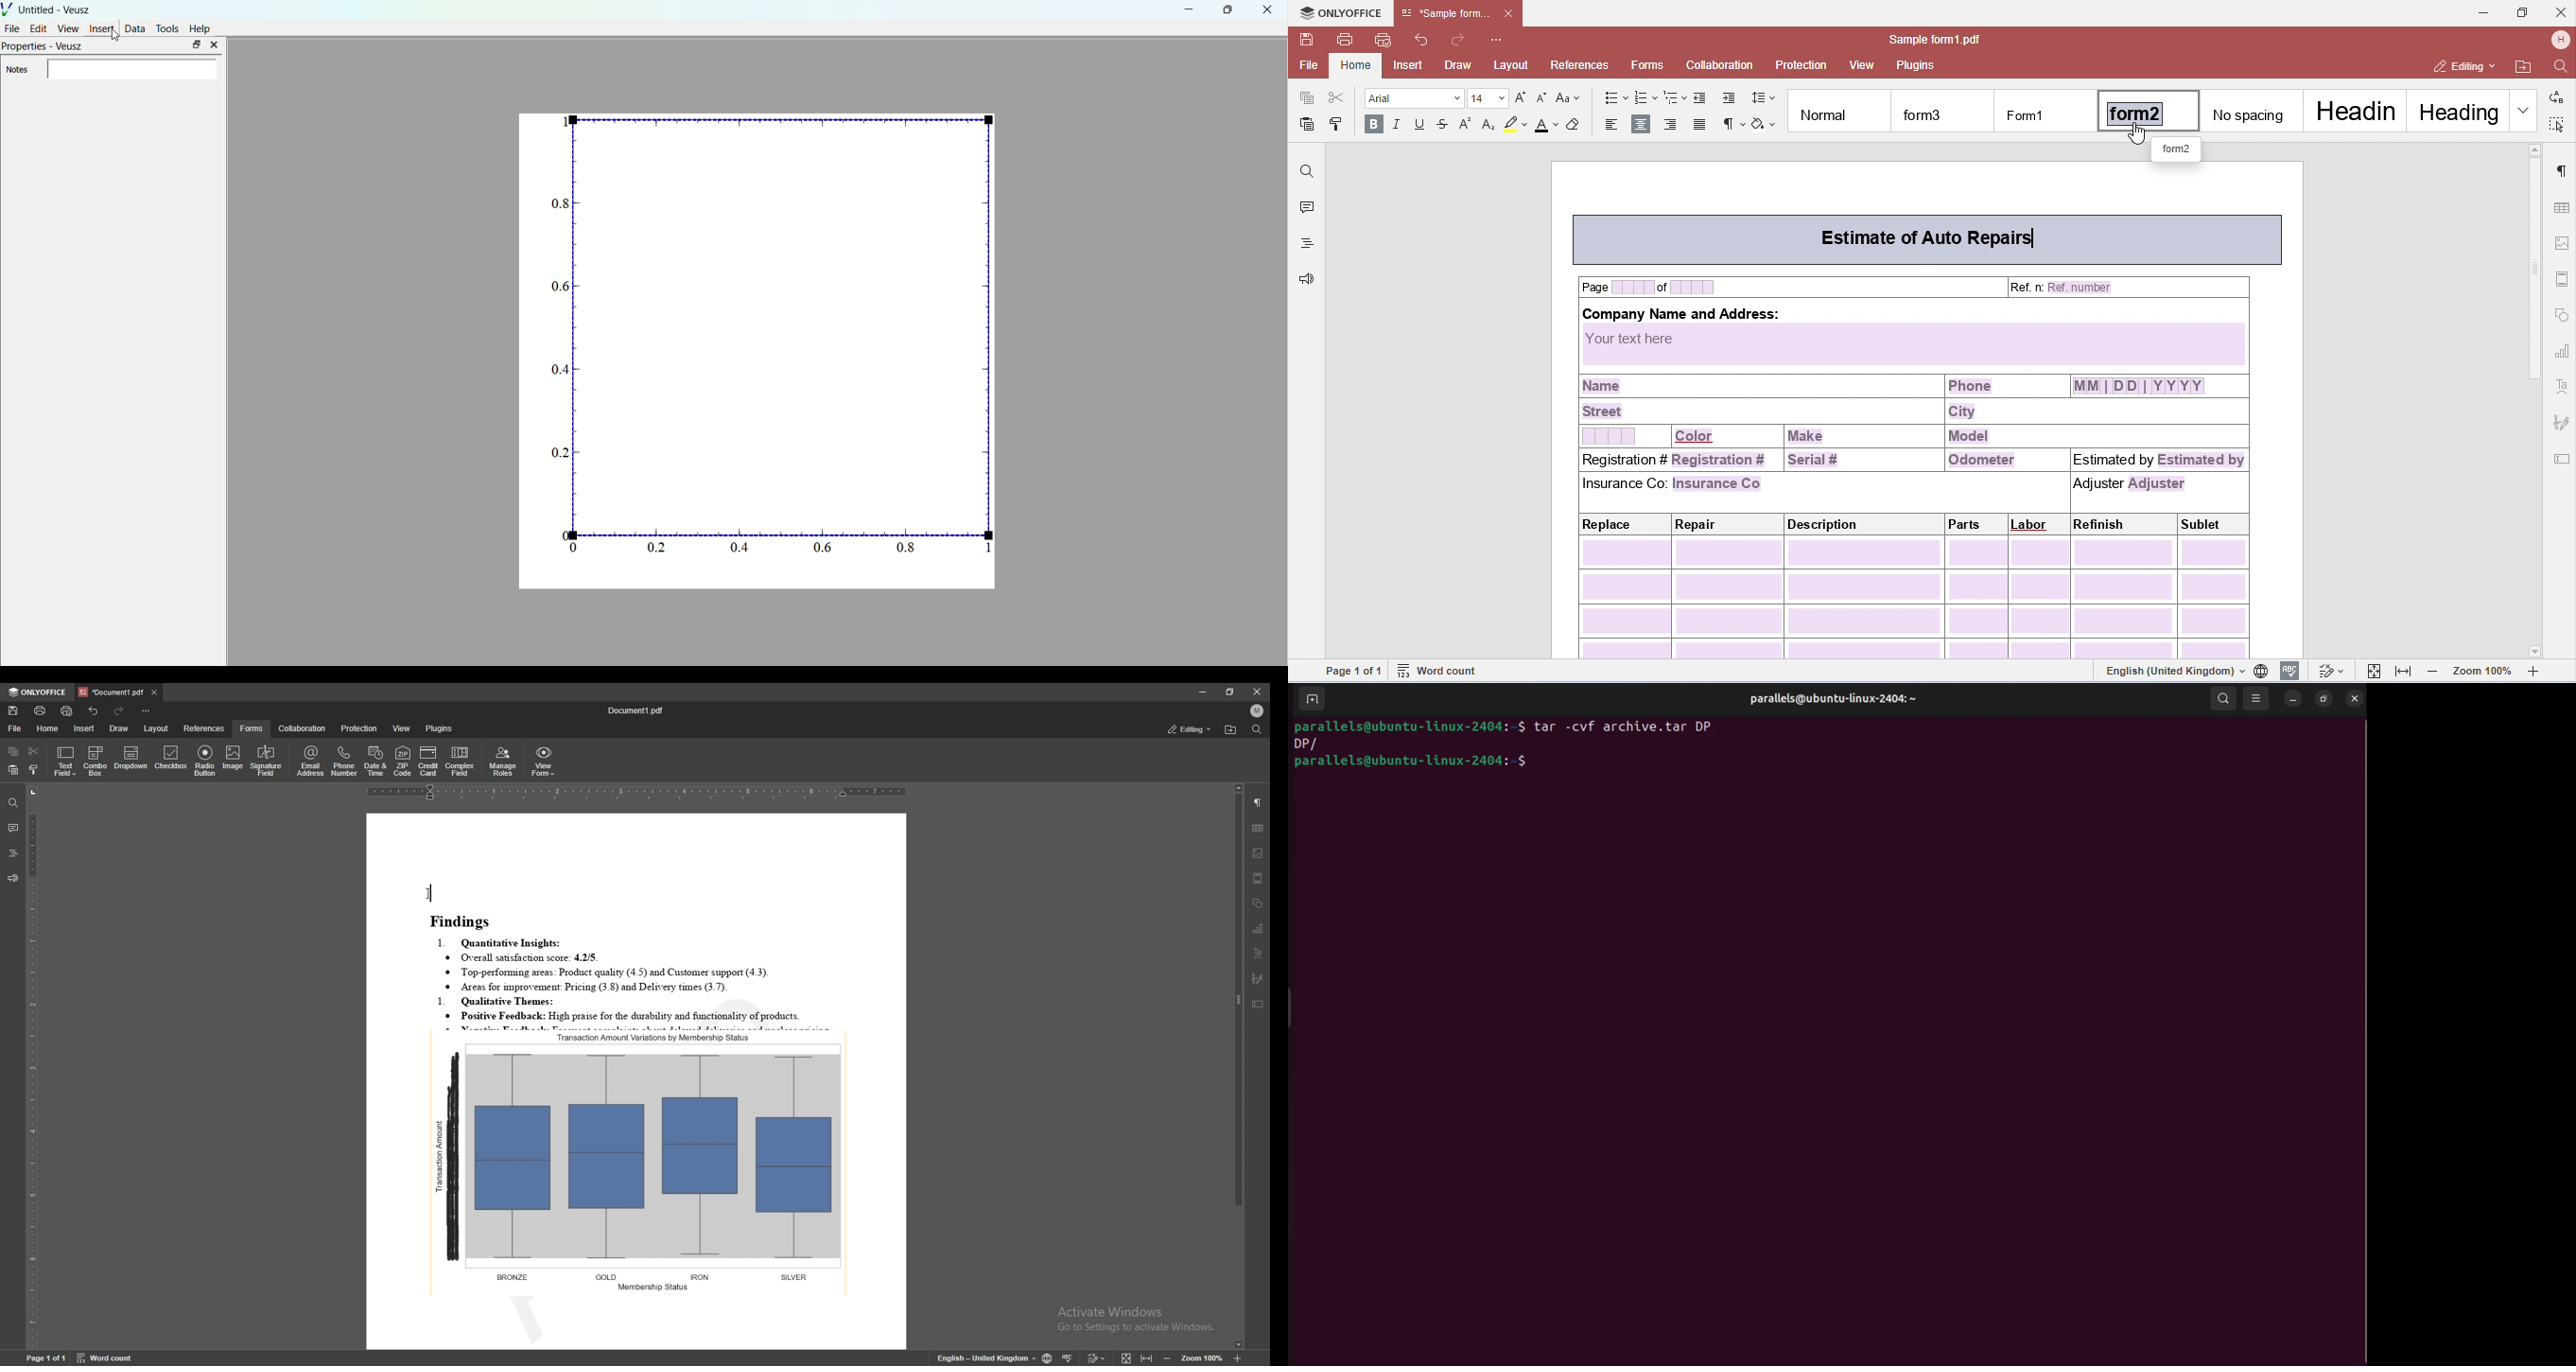  I want to click on view form, so click(543, 762).